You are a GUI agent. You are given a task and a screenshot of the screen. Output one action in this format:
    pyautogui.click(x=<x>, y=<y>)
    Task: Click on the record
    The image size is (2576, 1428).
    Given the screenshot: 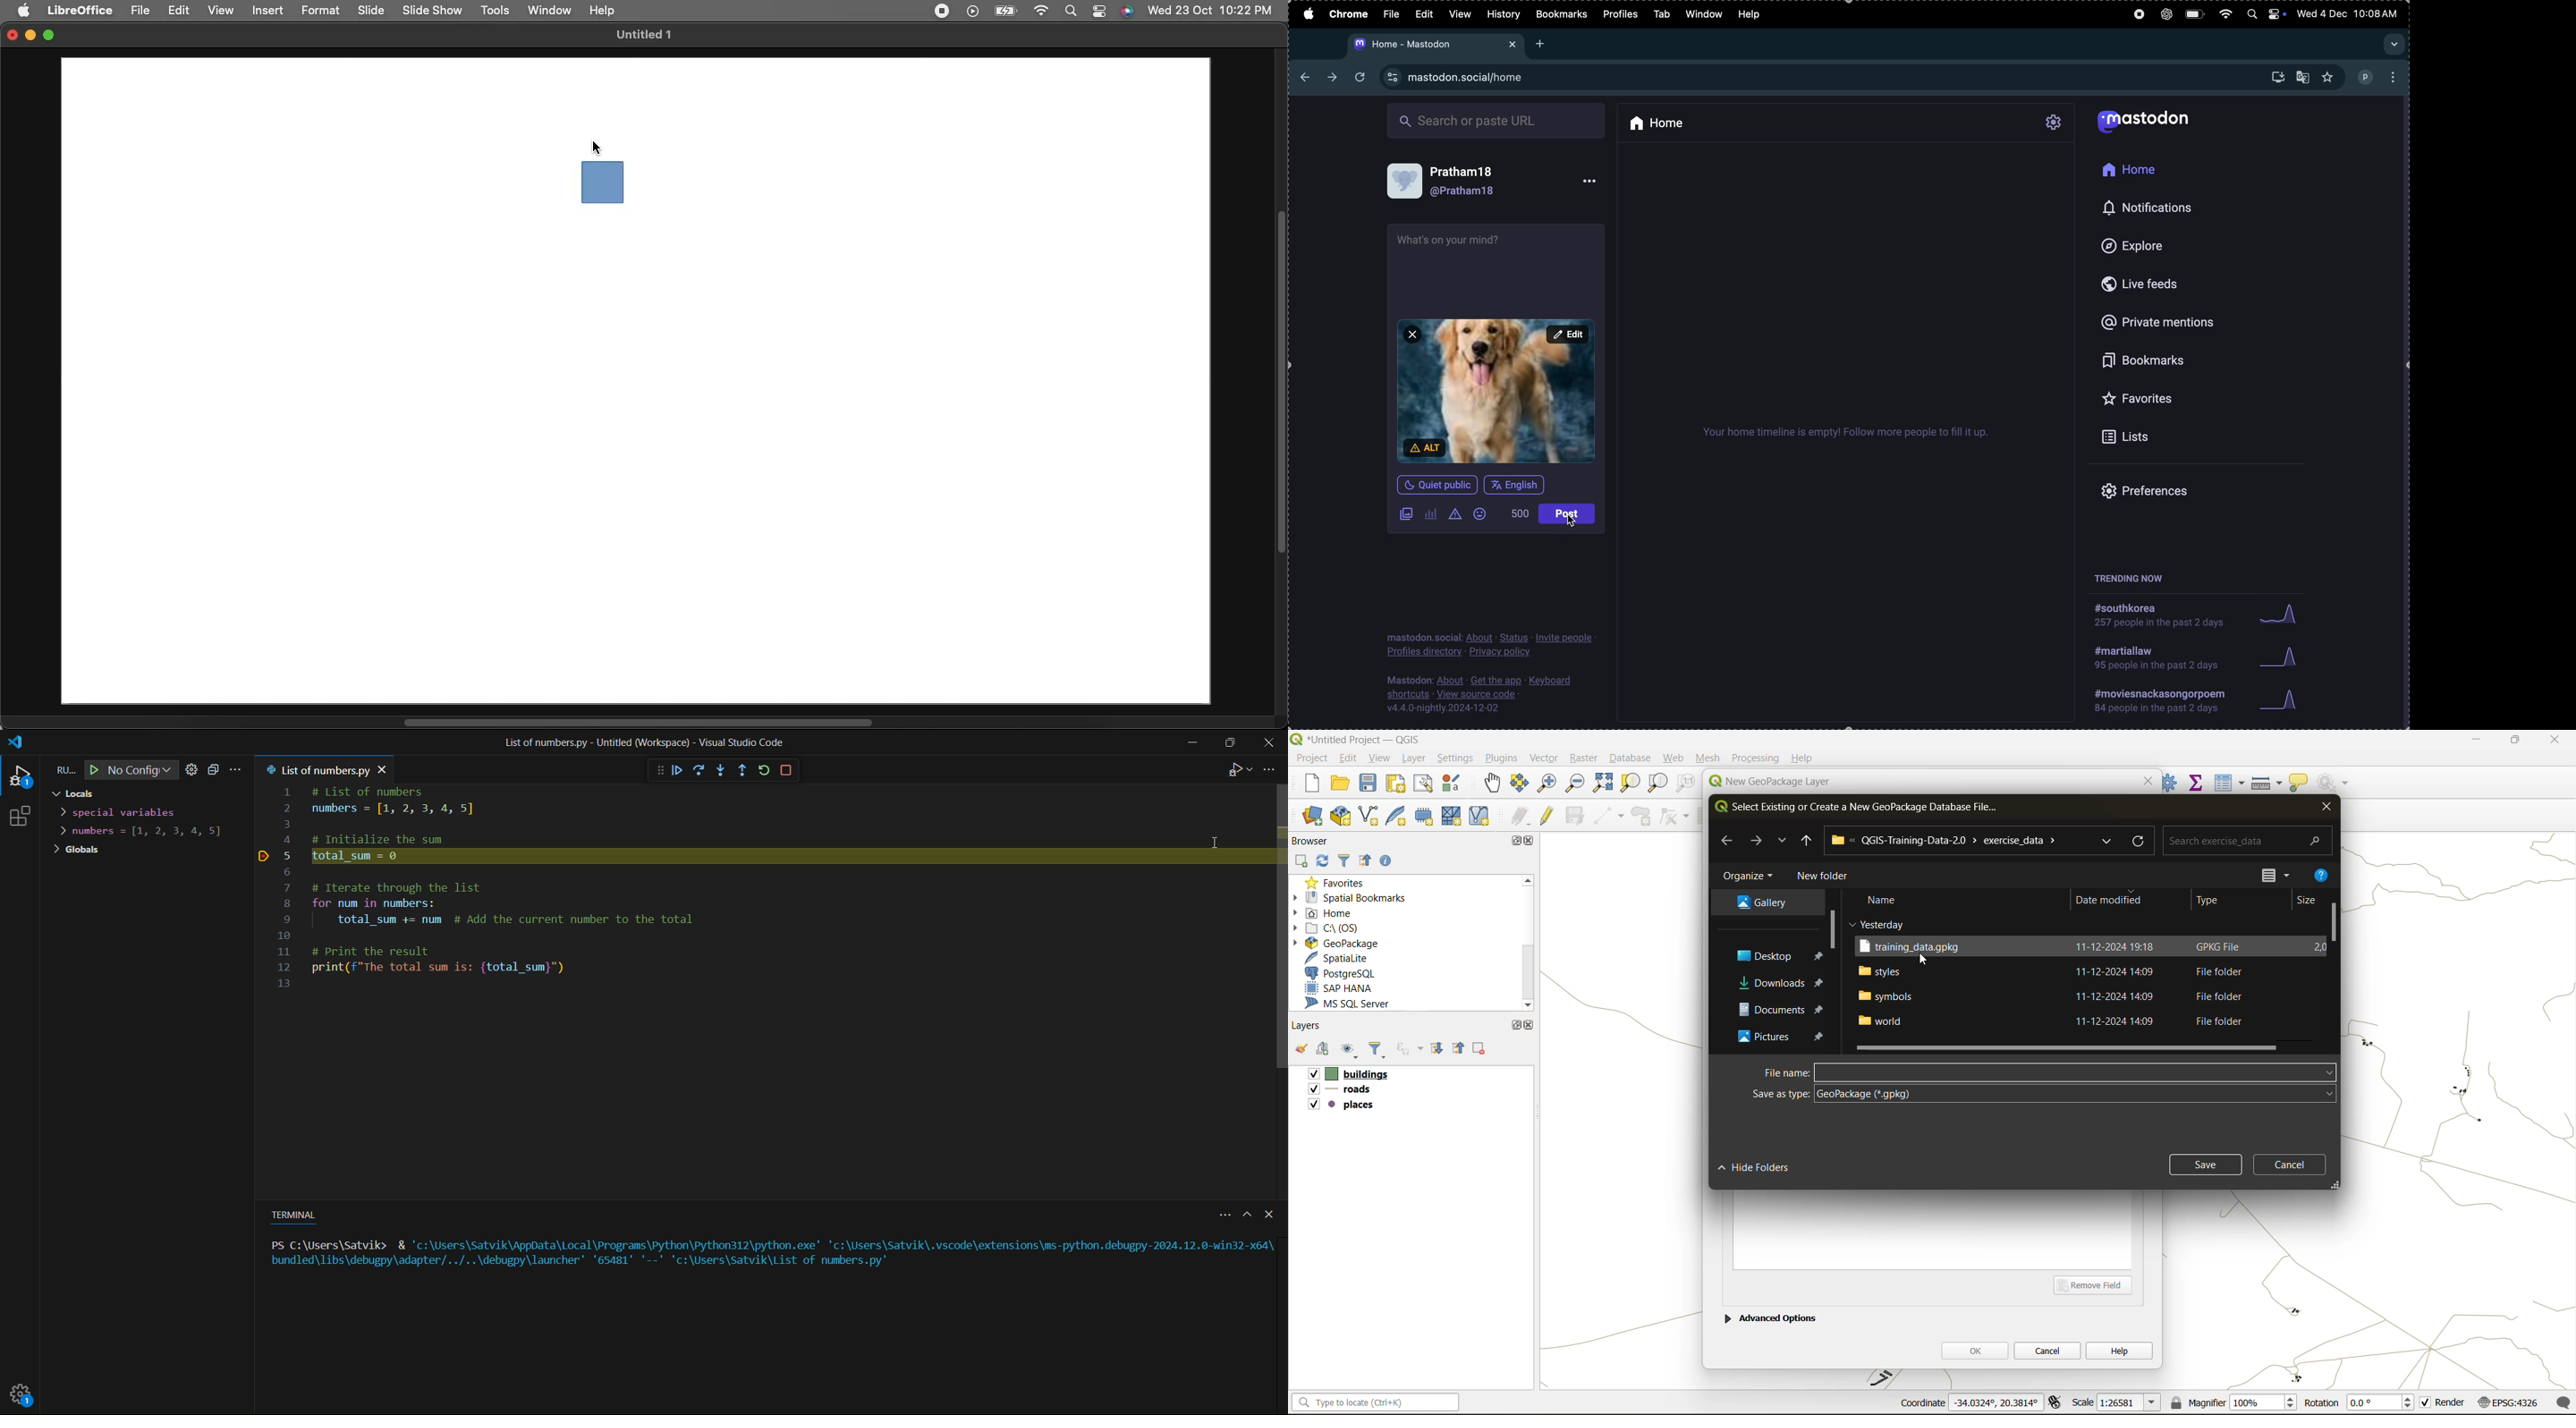 What is the action you would take?
    pyautogui.click(x=2135, y=16)
    